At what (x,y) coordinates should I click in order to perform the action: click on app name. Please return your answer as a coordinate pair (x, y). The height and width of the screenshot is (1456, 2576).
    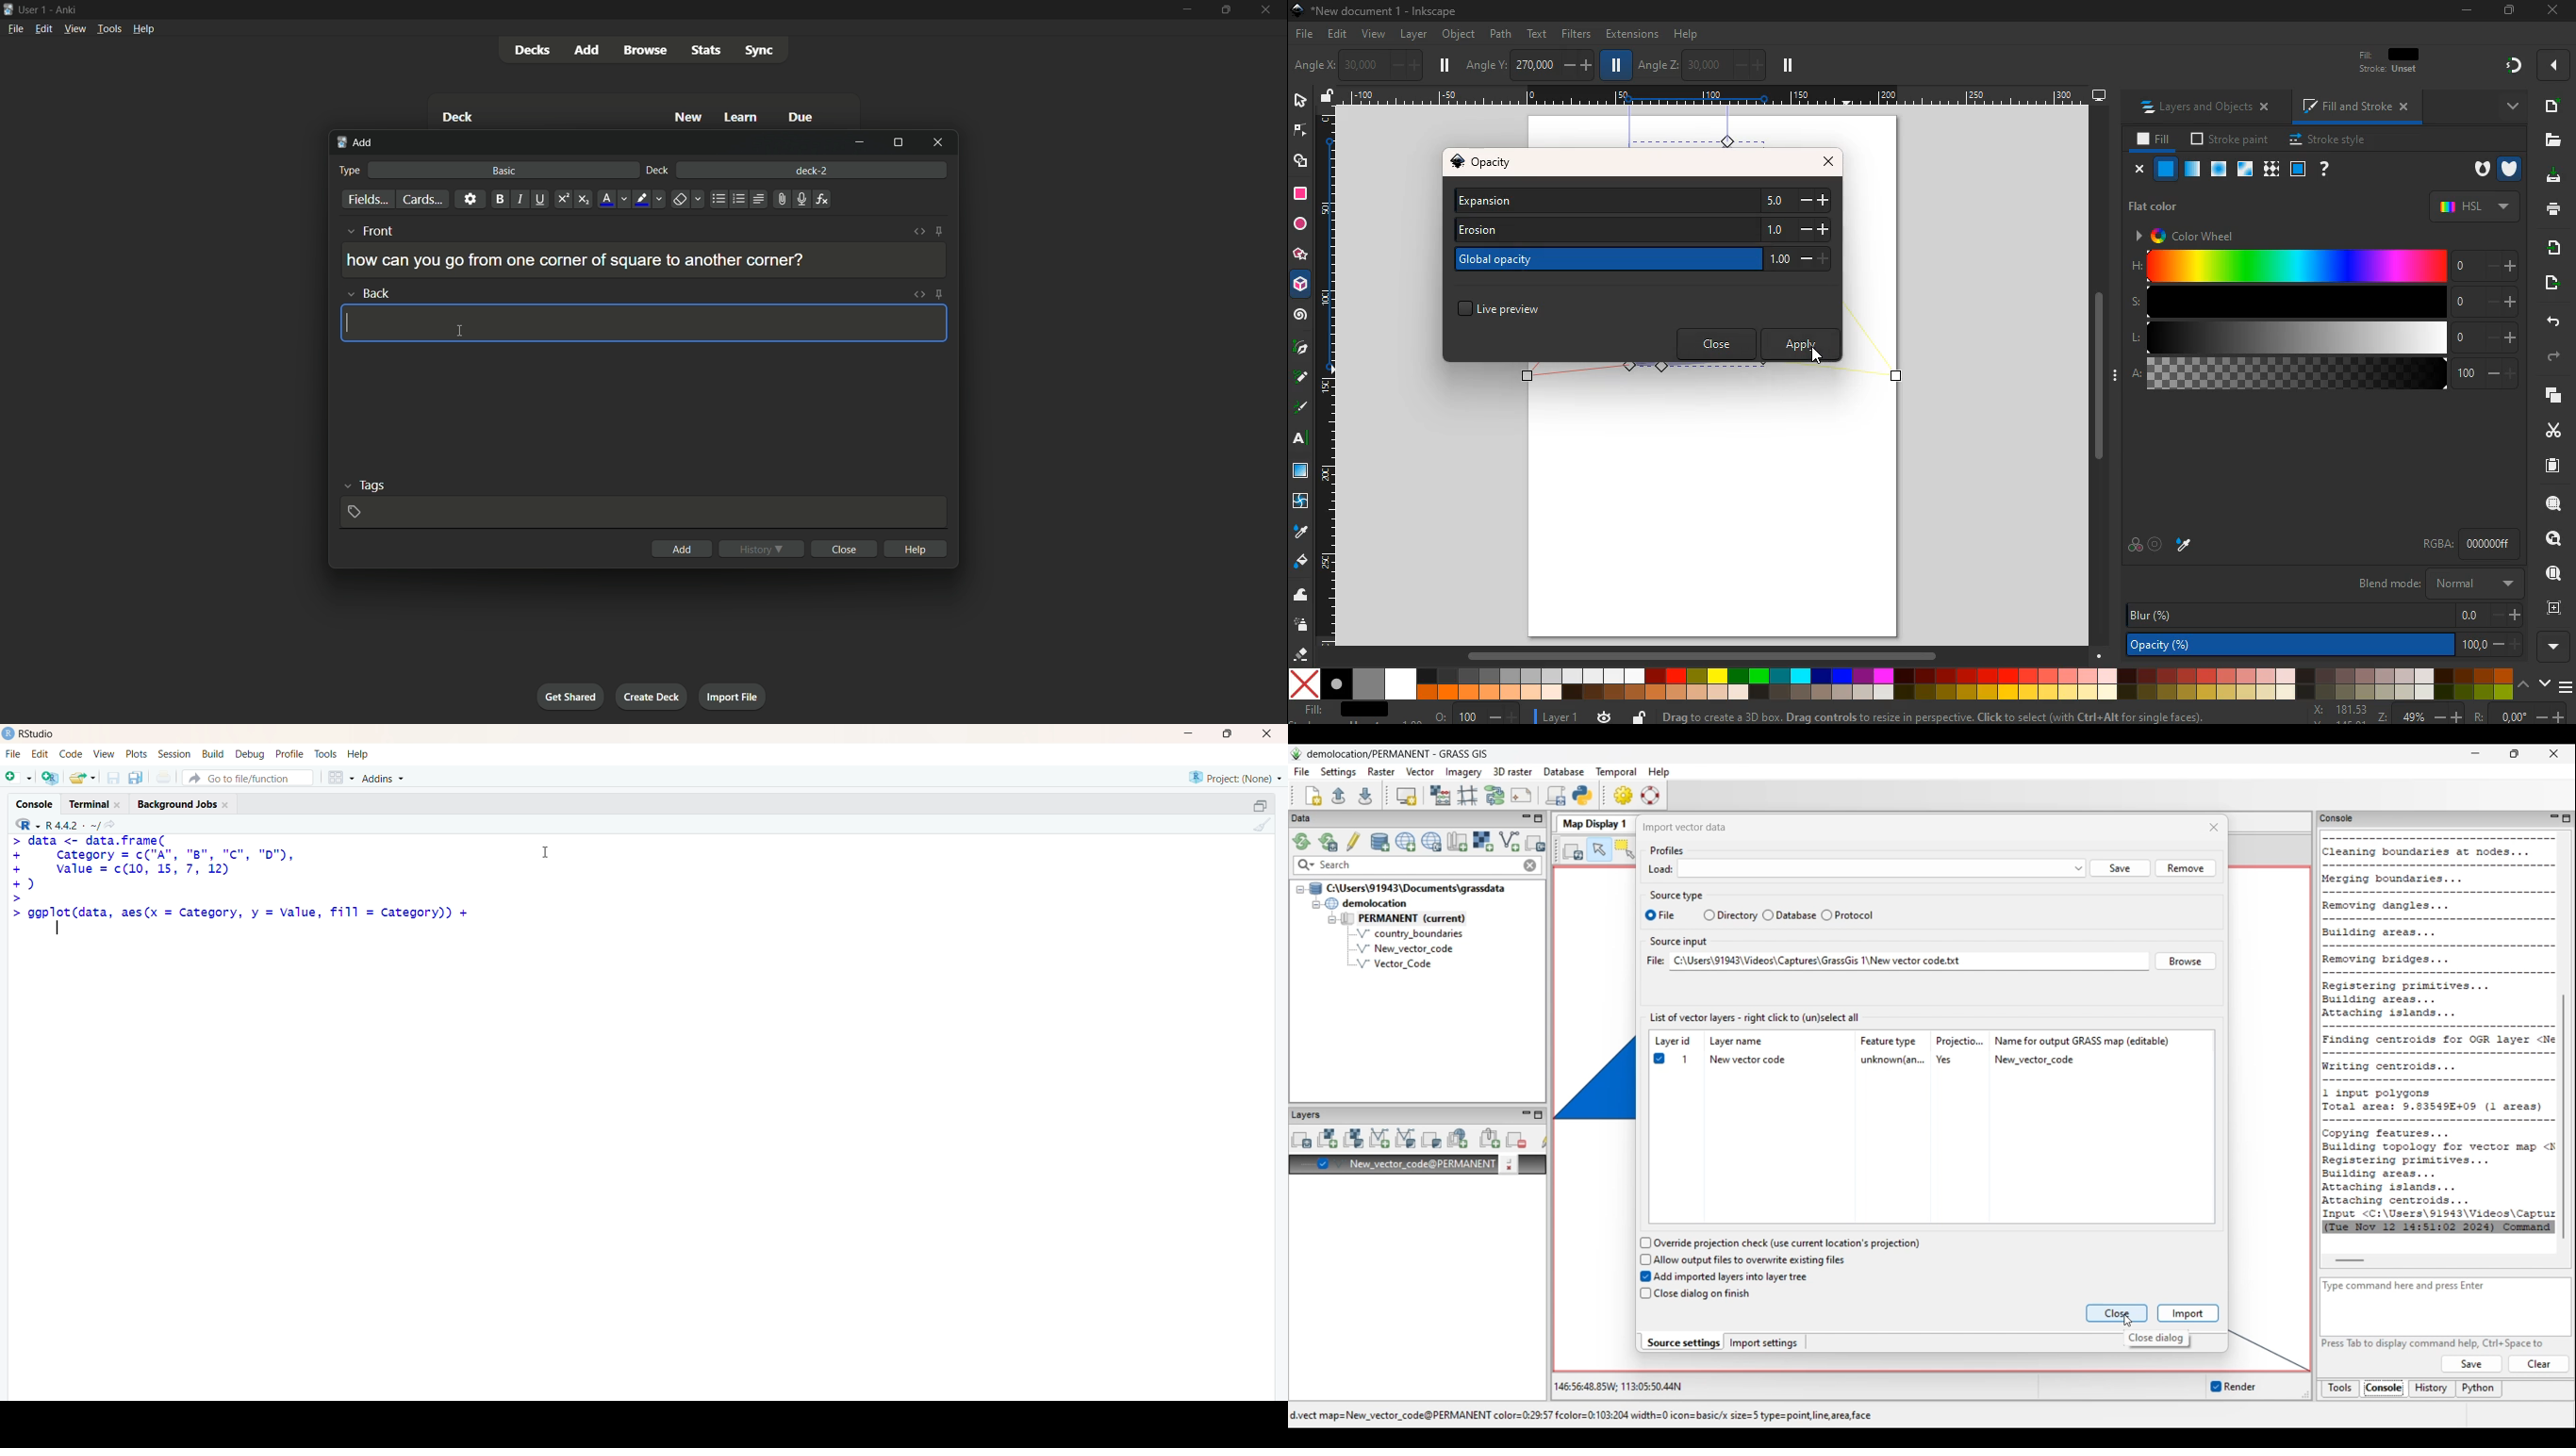
    Looking at the image, I should click on (66, 10).